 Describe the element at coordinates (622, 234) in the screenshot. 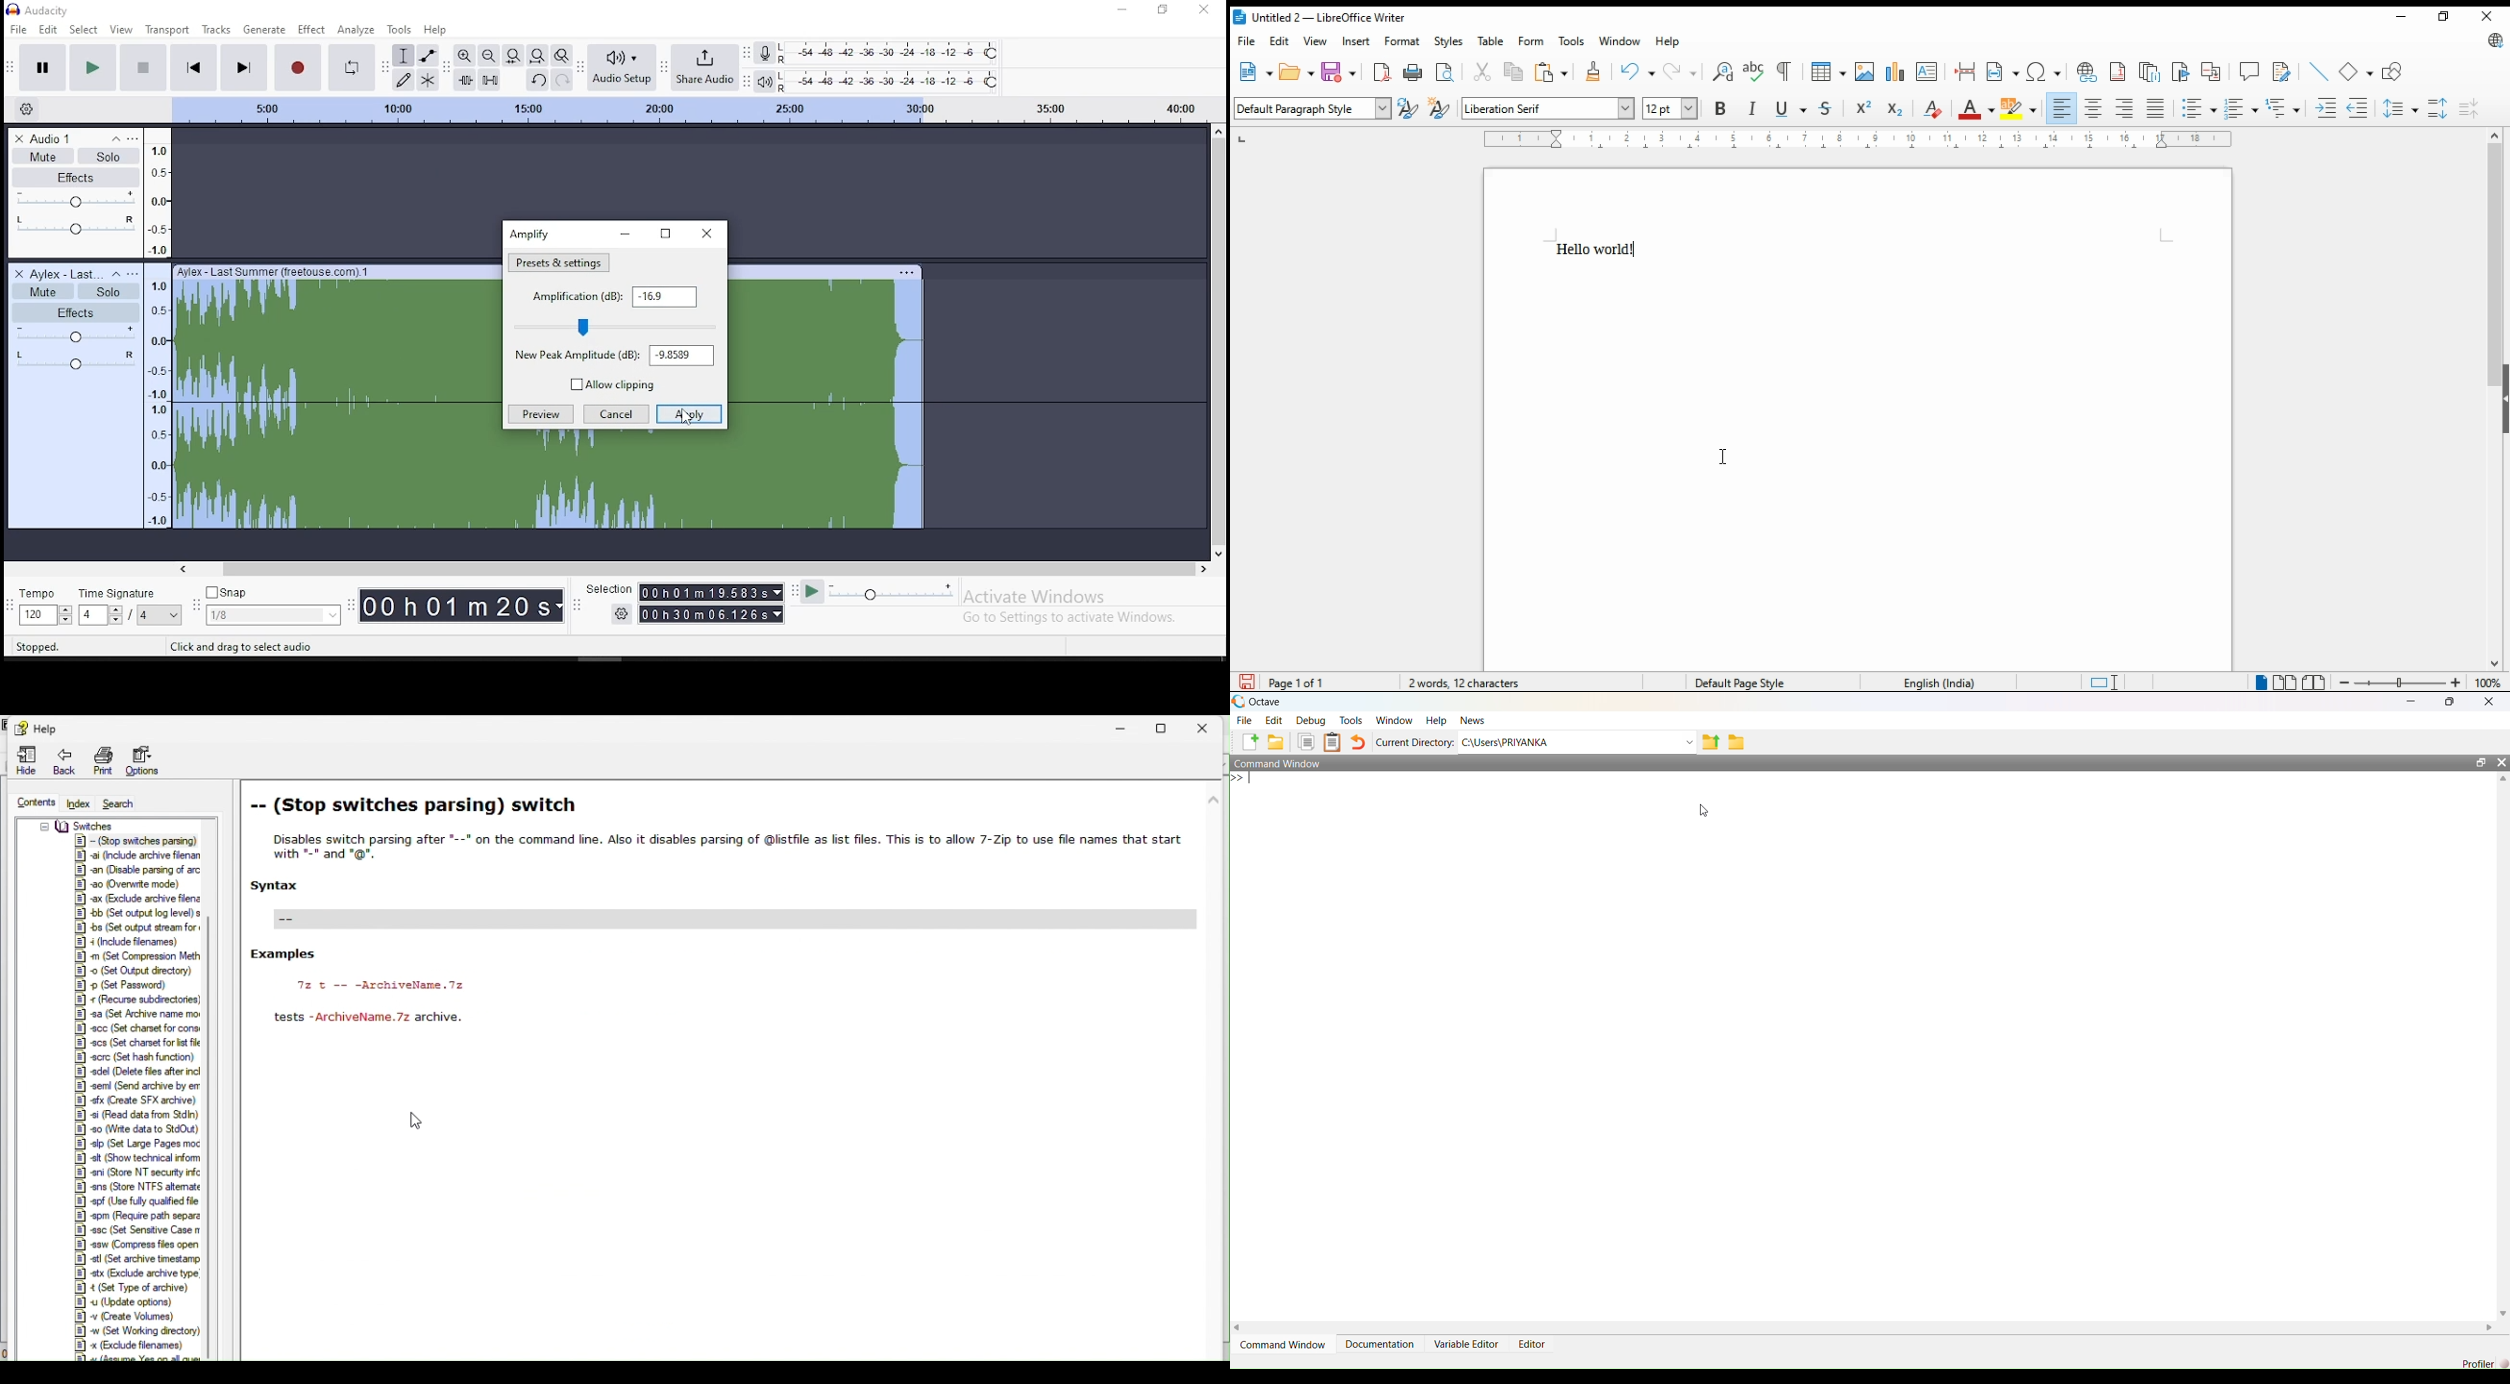

I see `minimize` at that location.